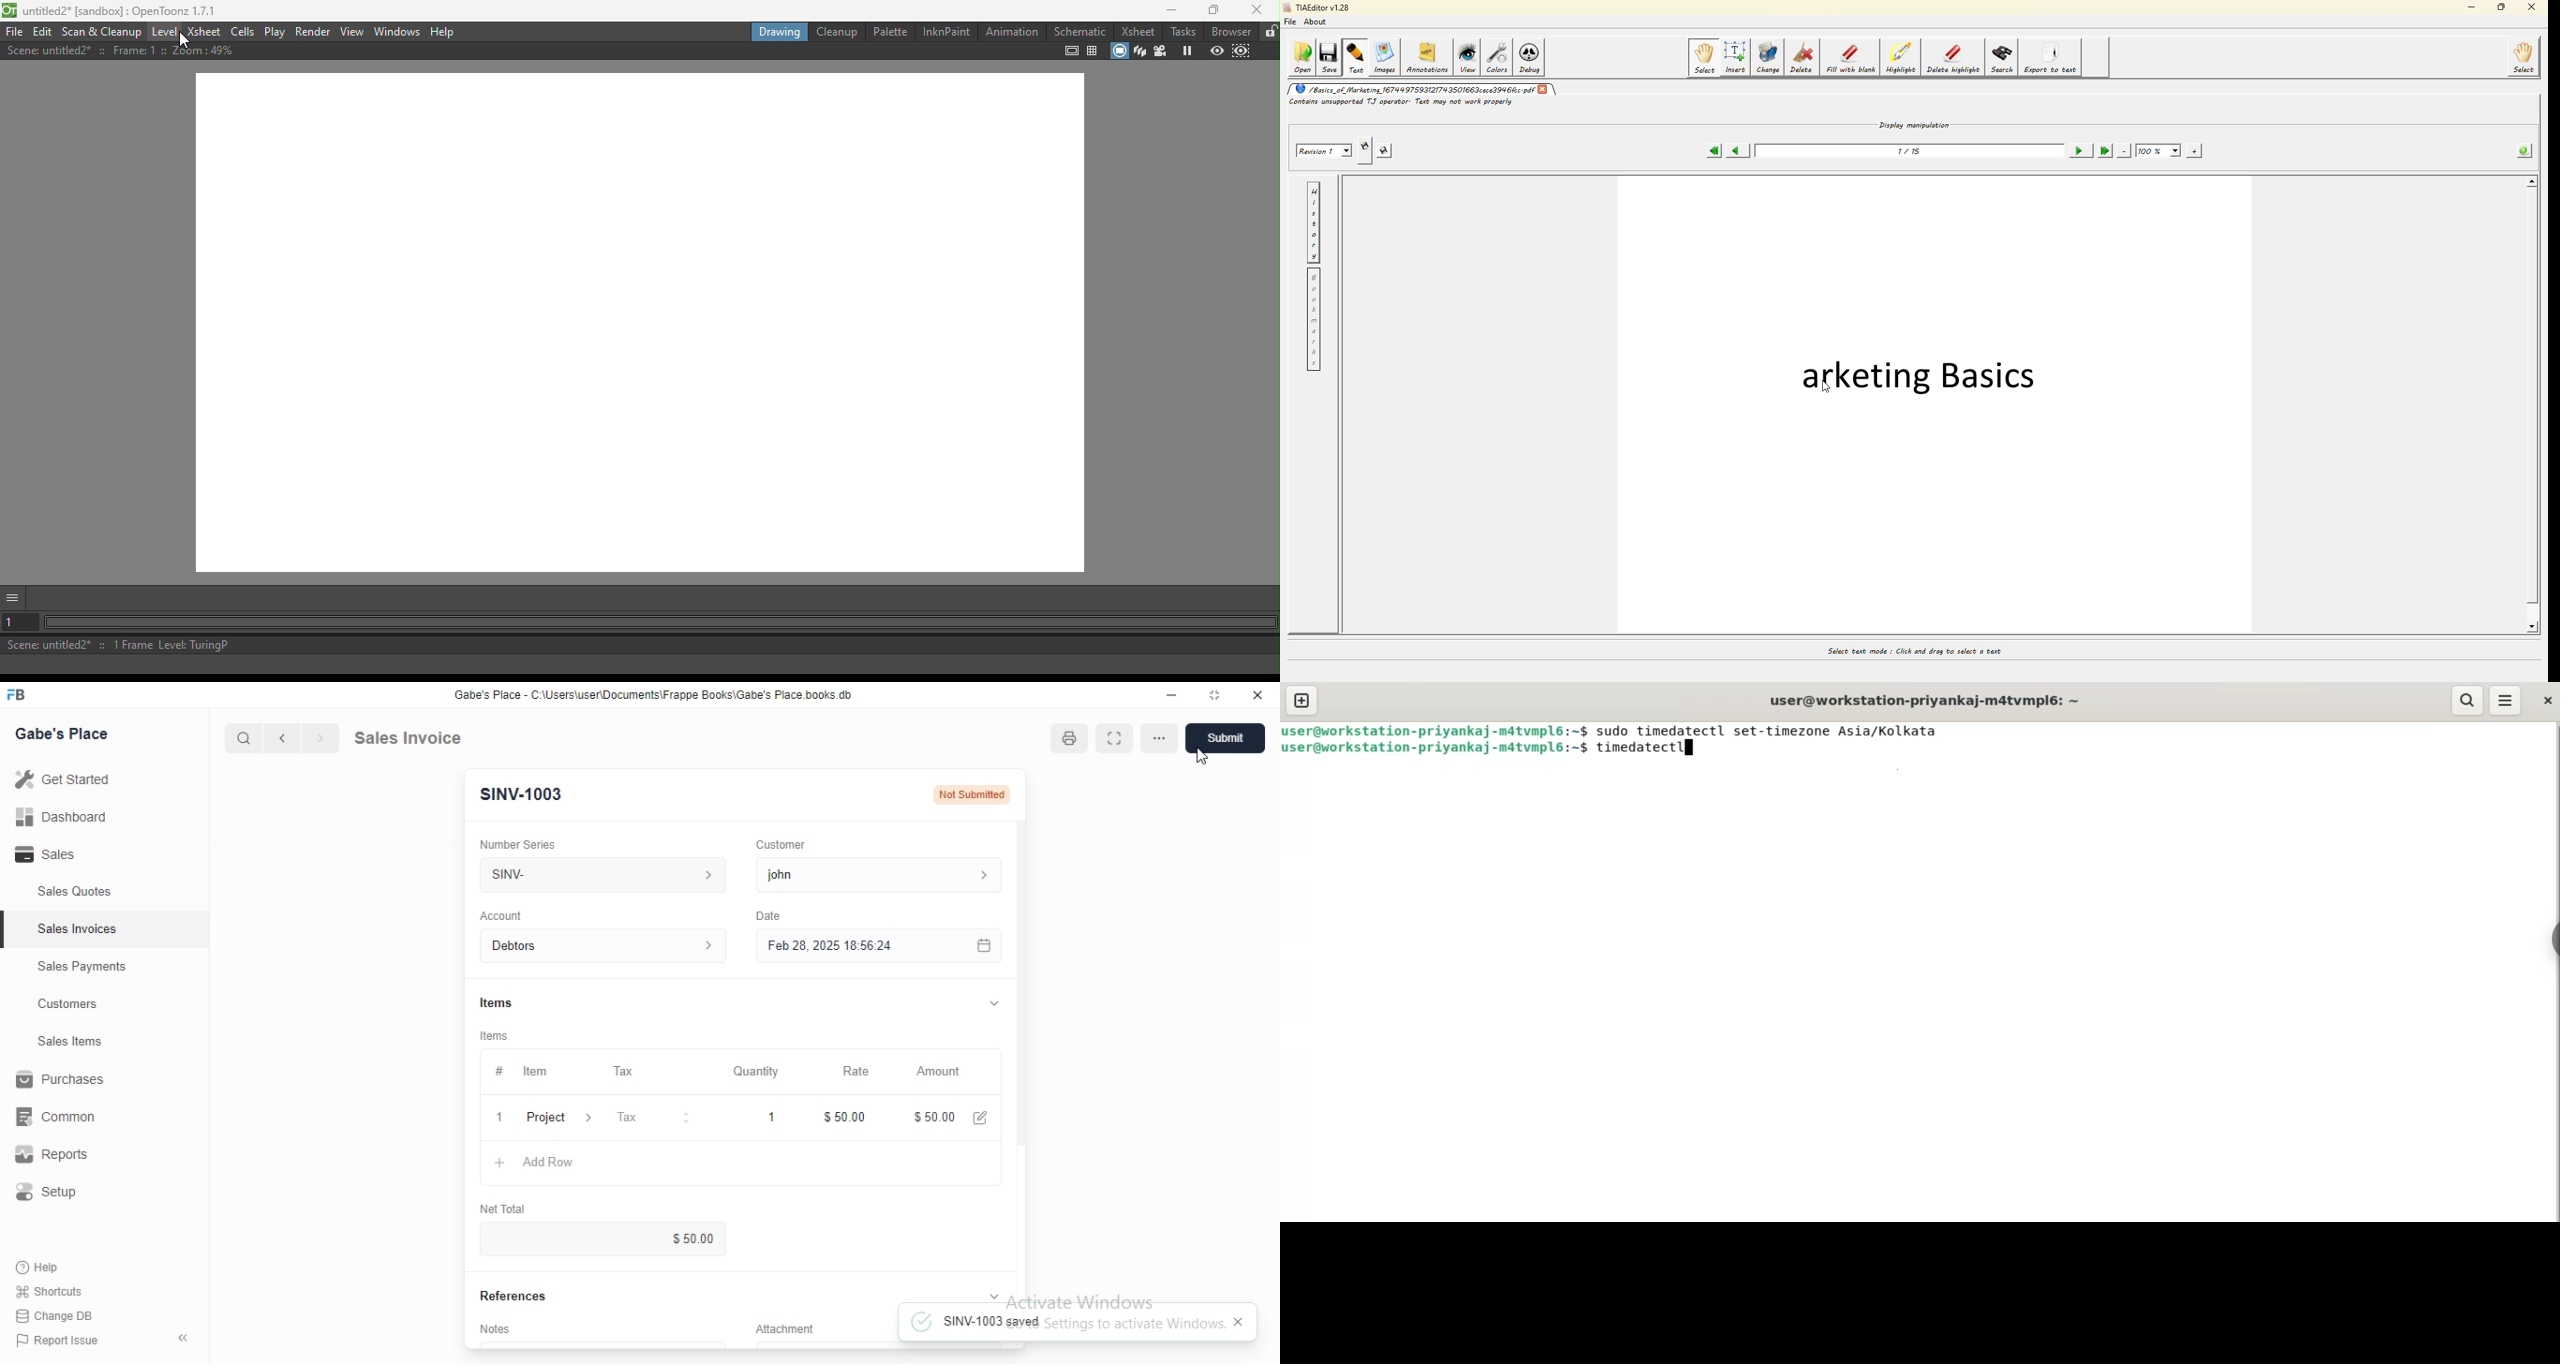 This screenshot has width=2576, height=1372. Describe the element at coordinates (57, 1266) in the screenshot. I see `Help` at that location.